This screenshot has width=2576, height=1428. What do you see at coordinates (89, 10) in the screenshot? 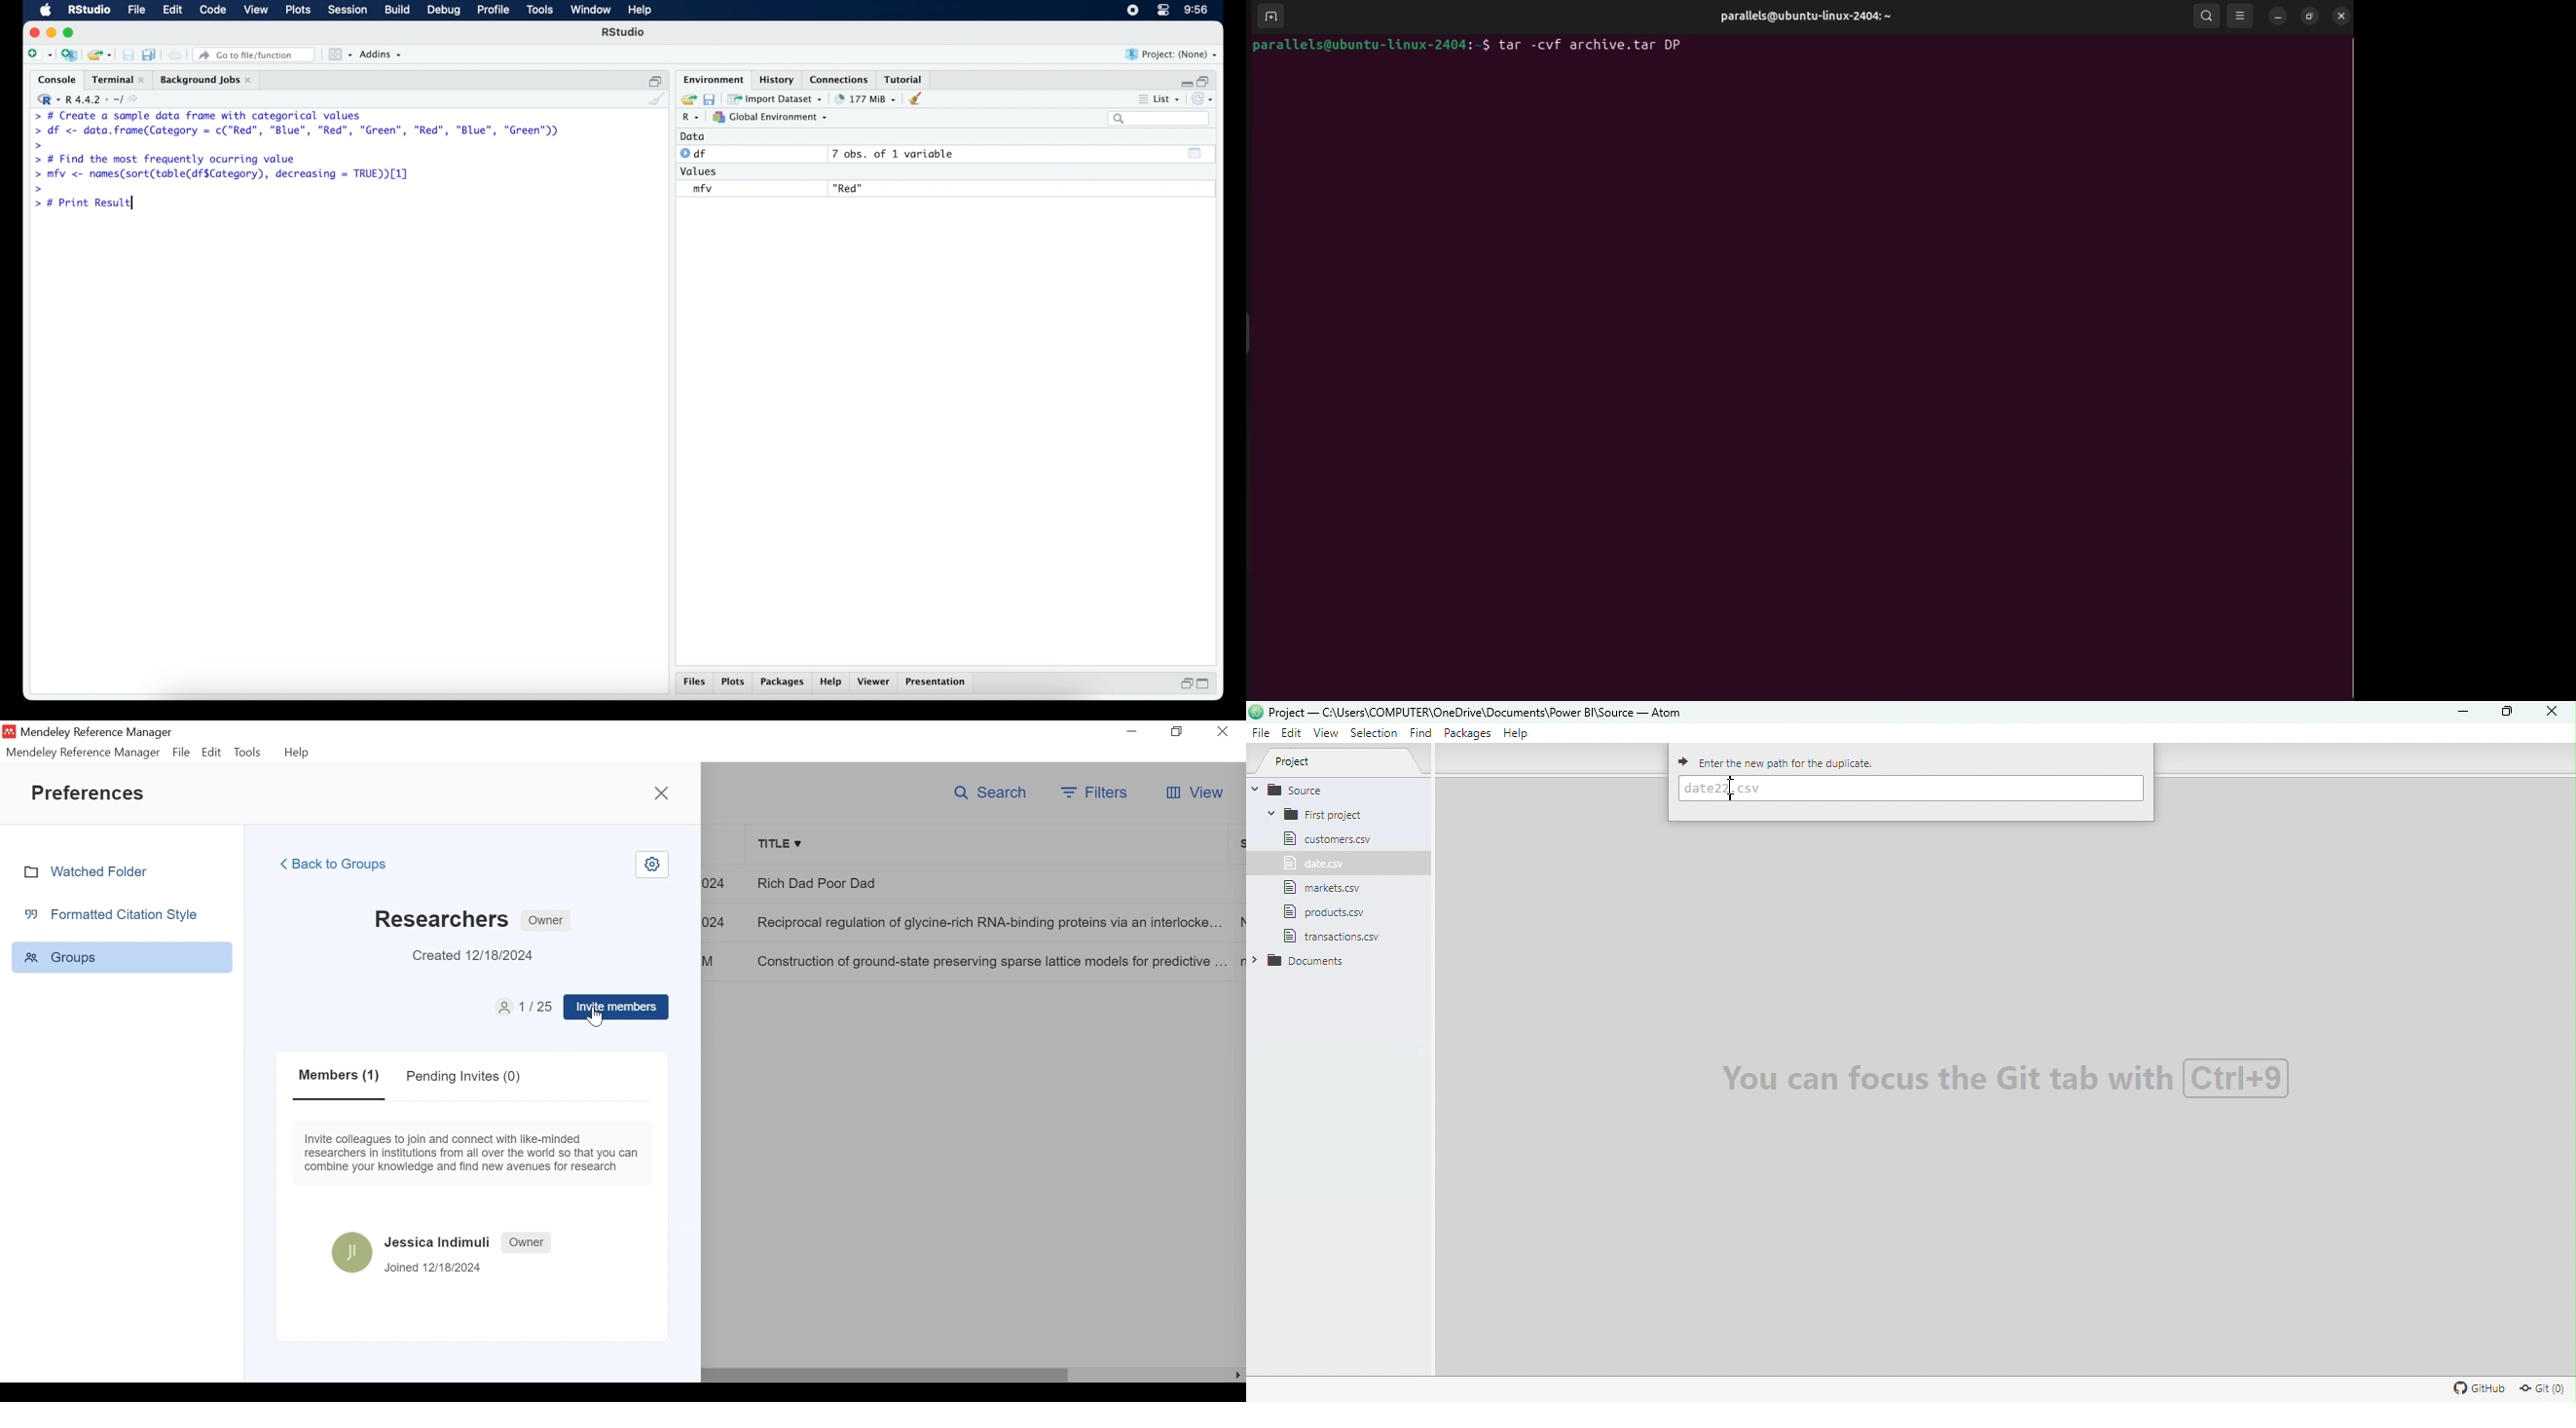
I see `R studio` at bounding box center [89, 10].